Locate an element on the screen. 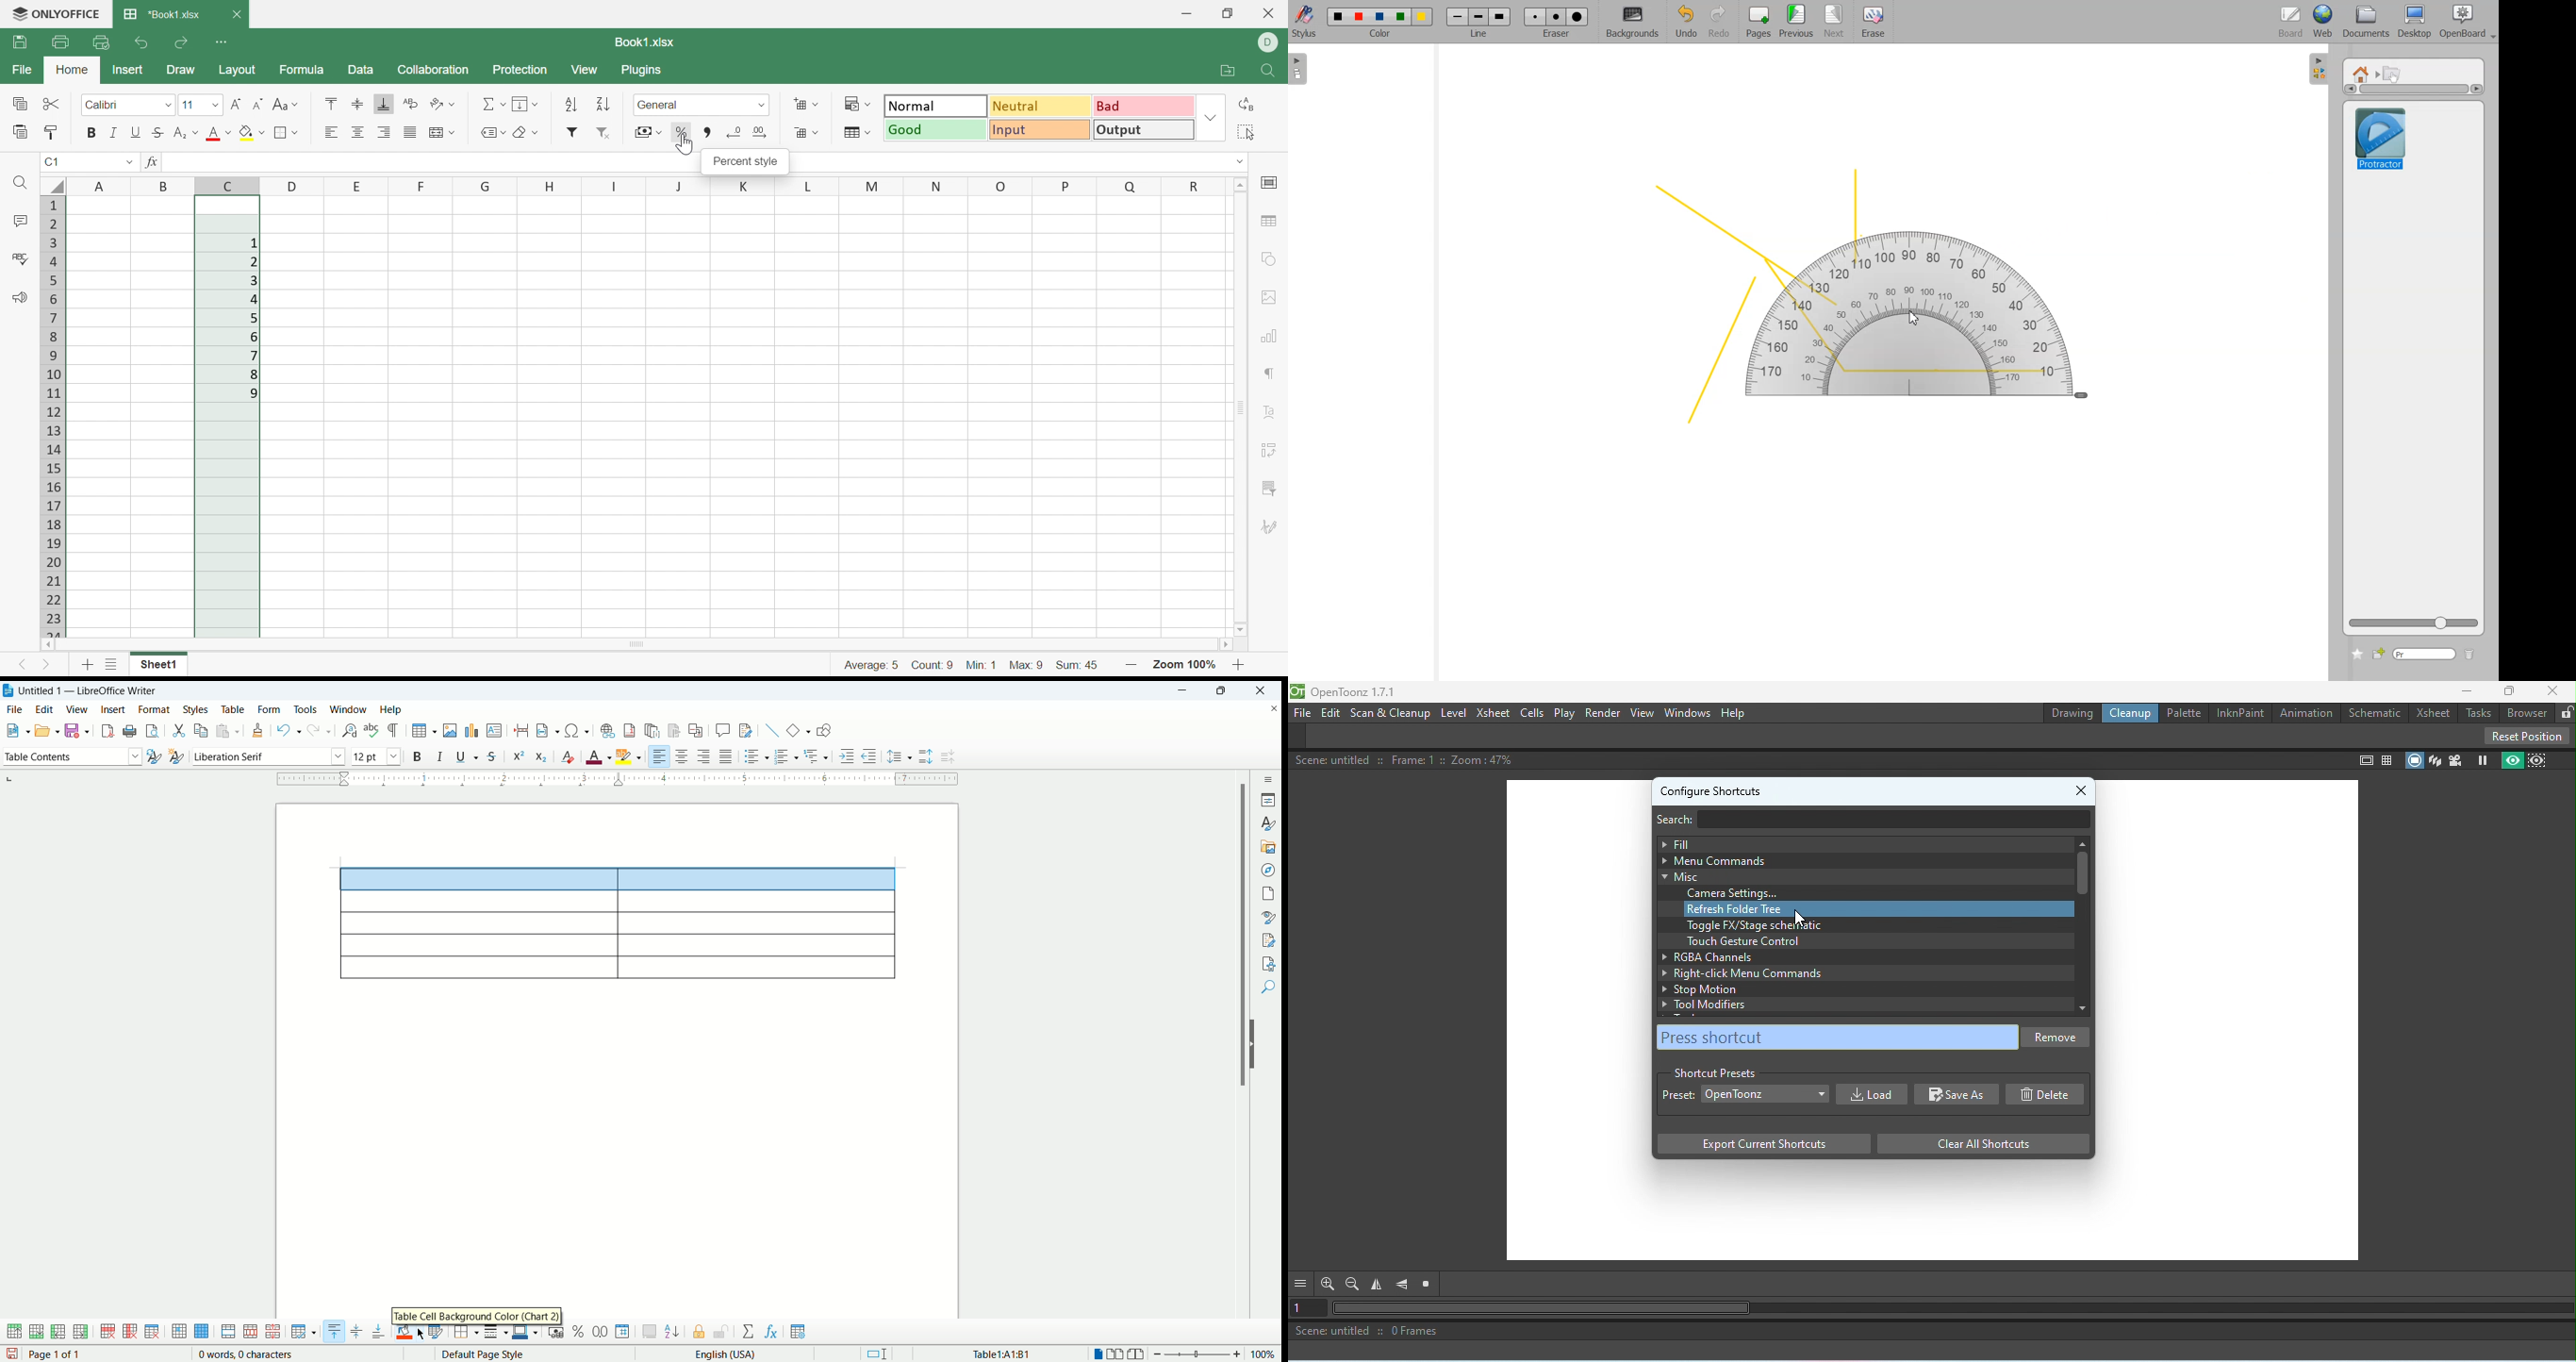 This screenshot has height=1372, width=2576. Comments is located at coordinates (17, 221).